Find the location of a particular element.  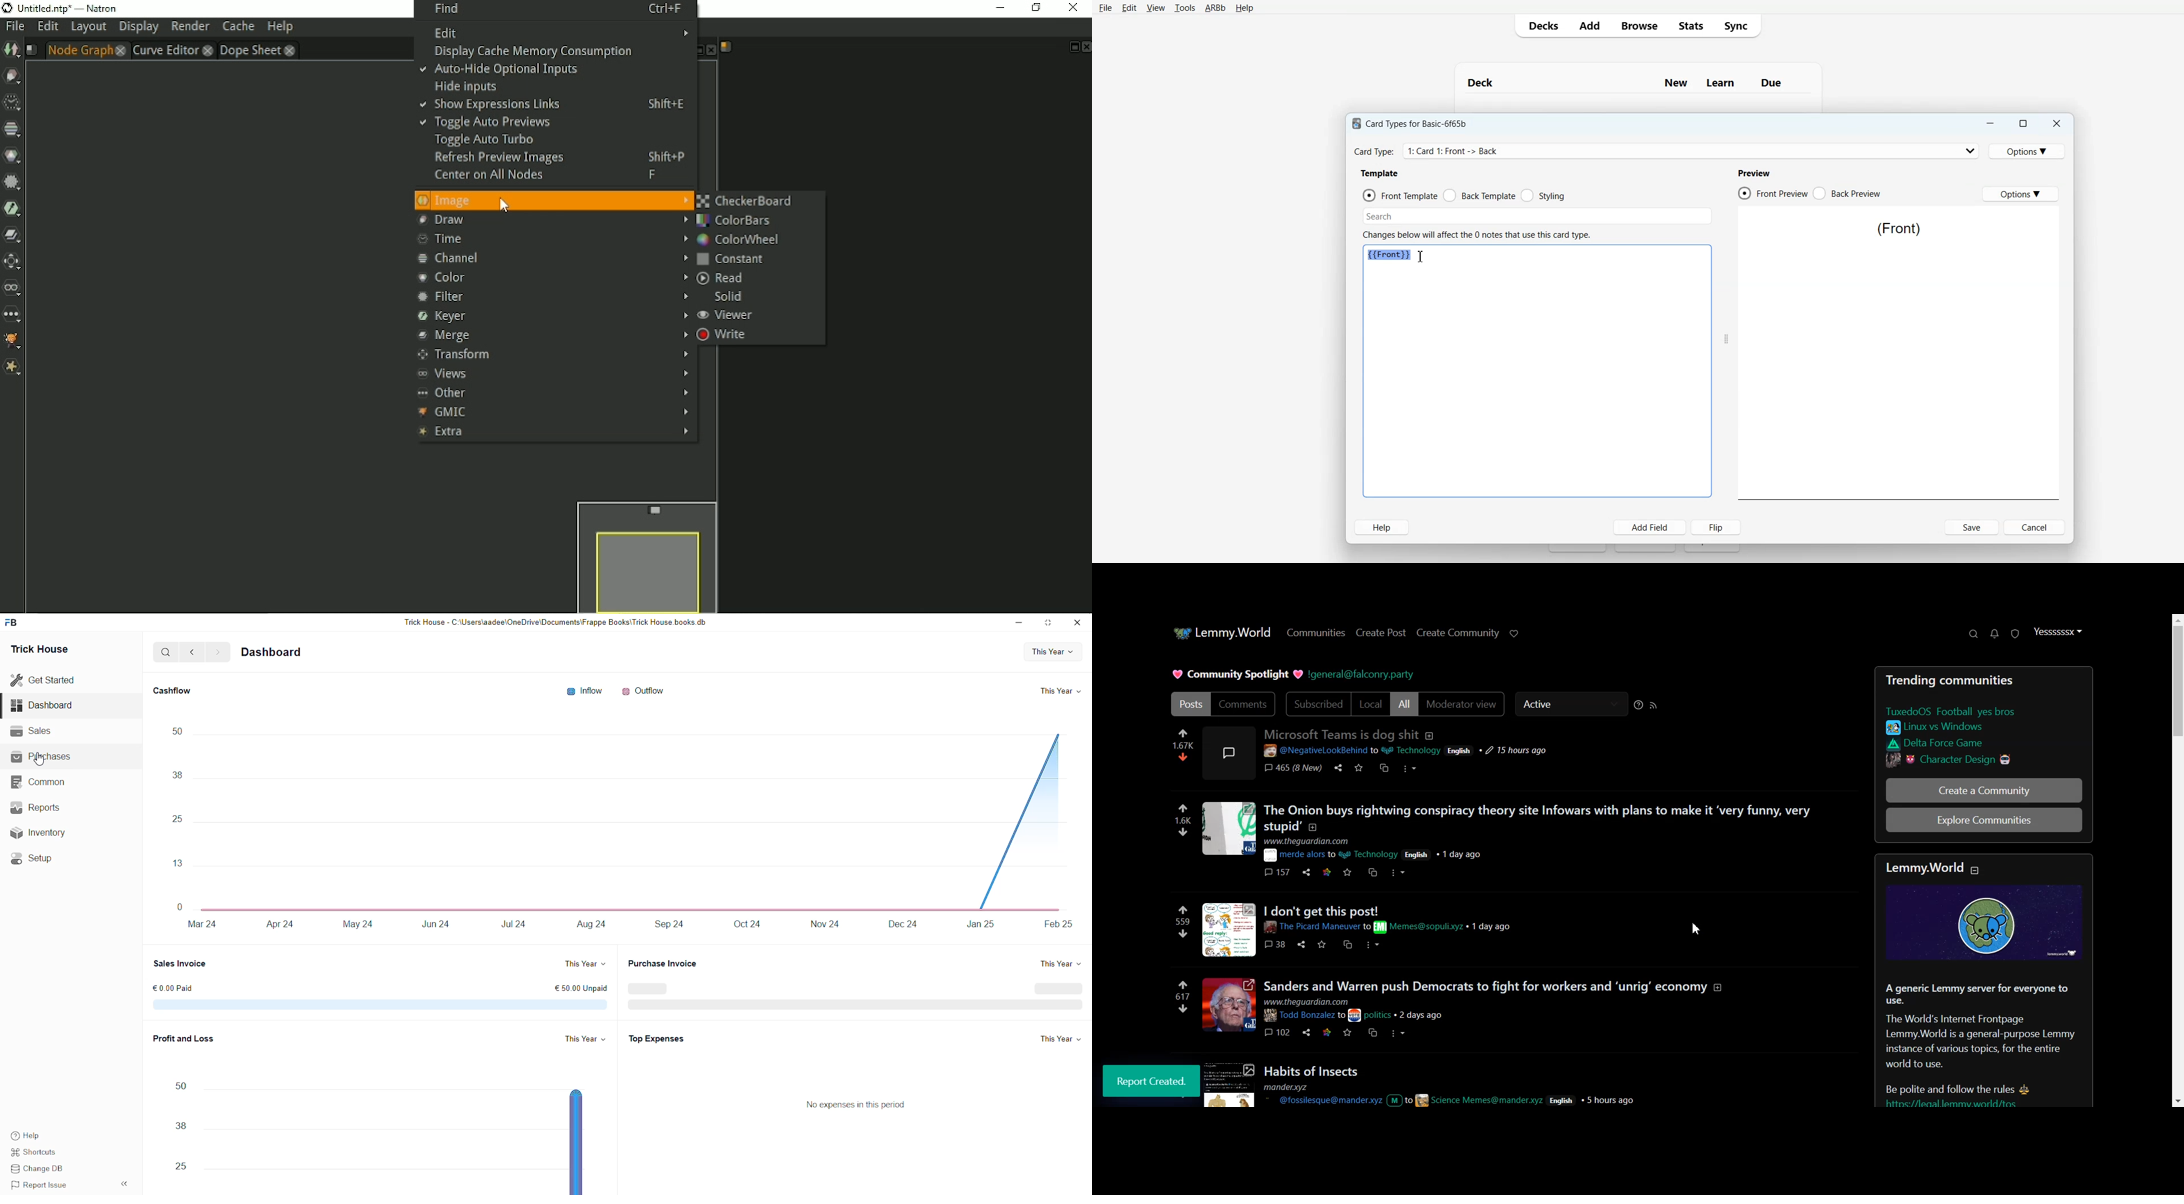

numbers is located at coordinates (1183, 821).